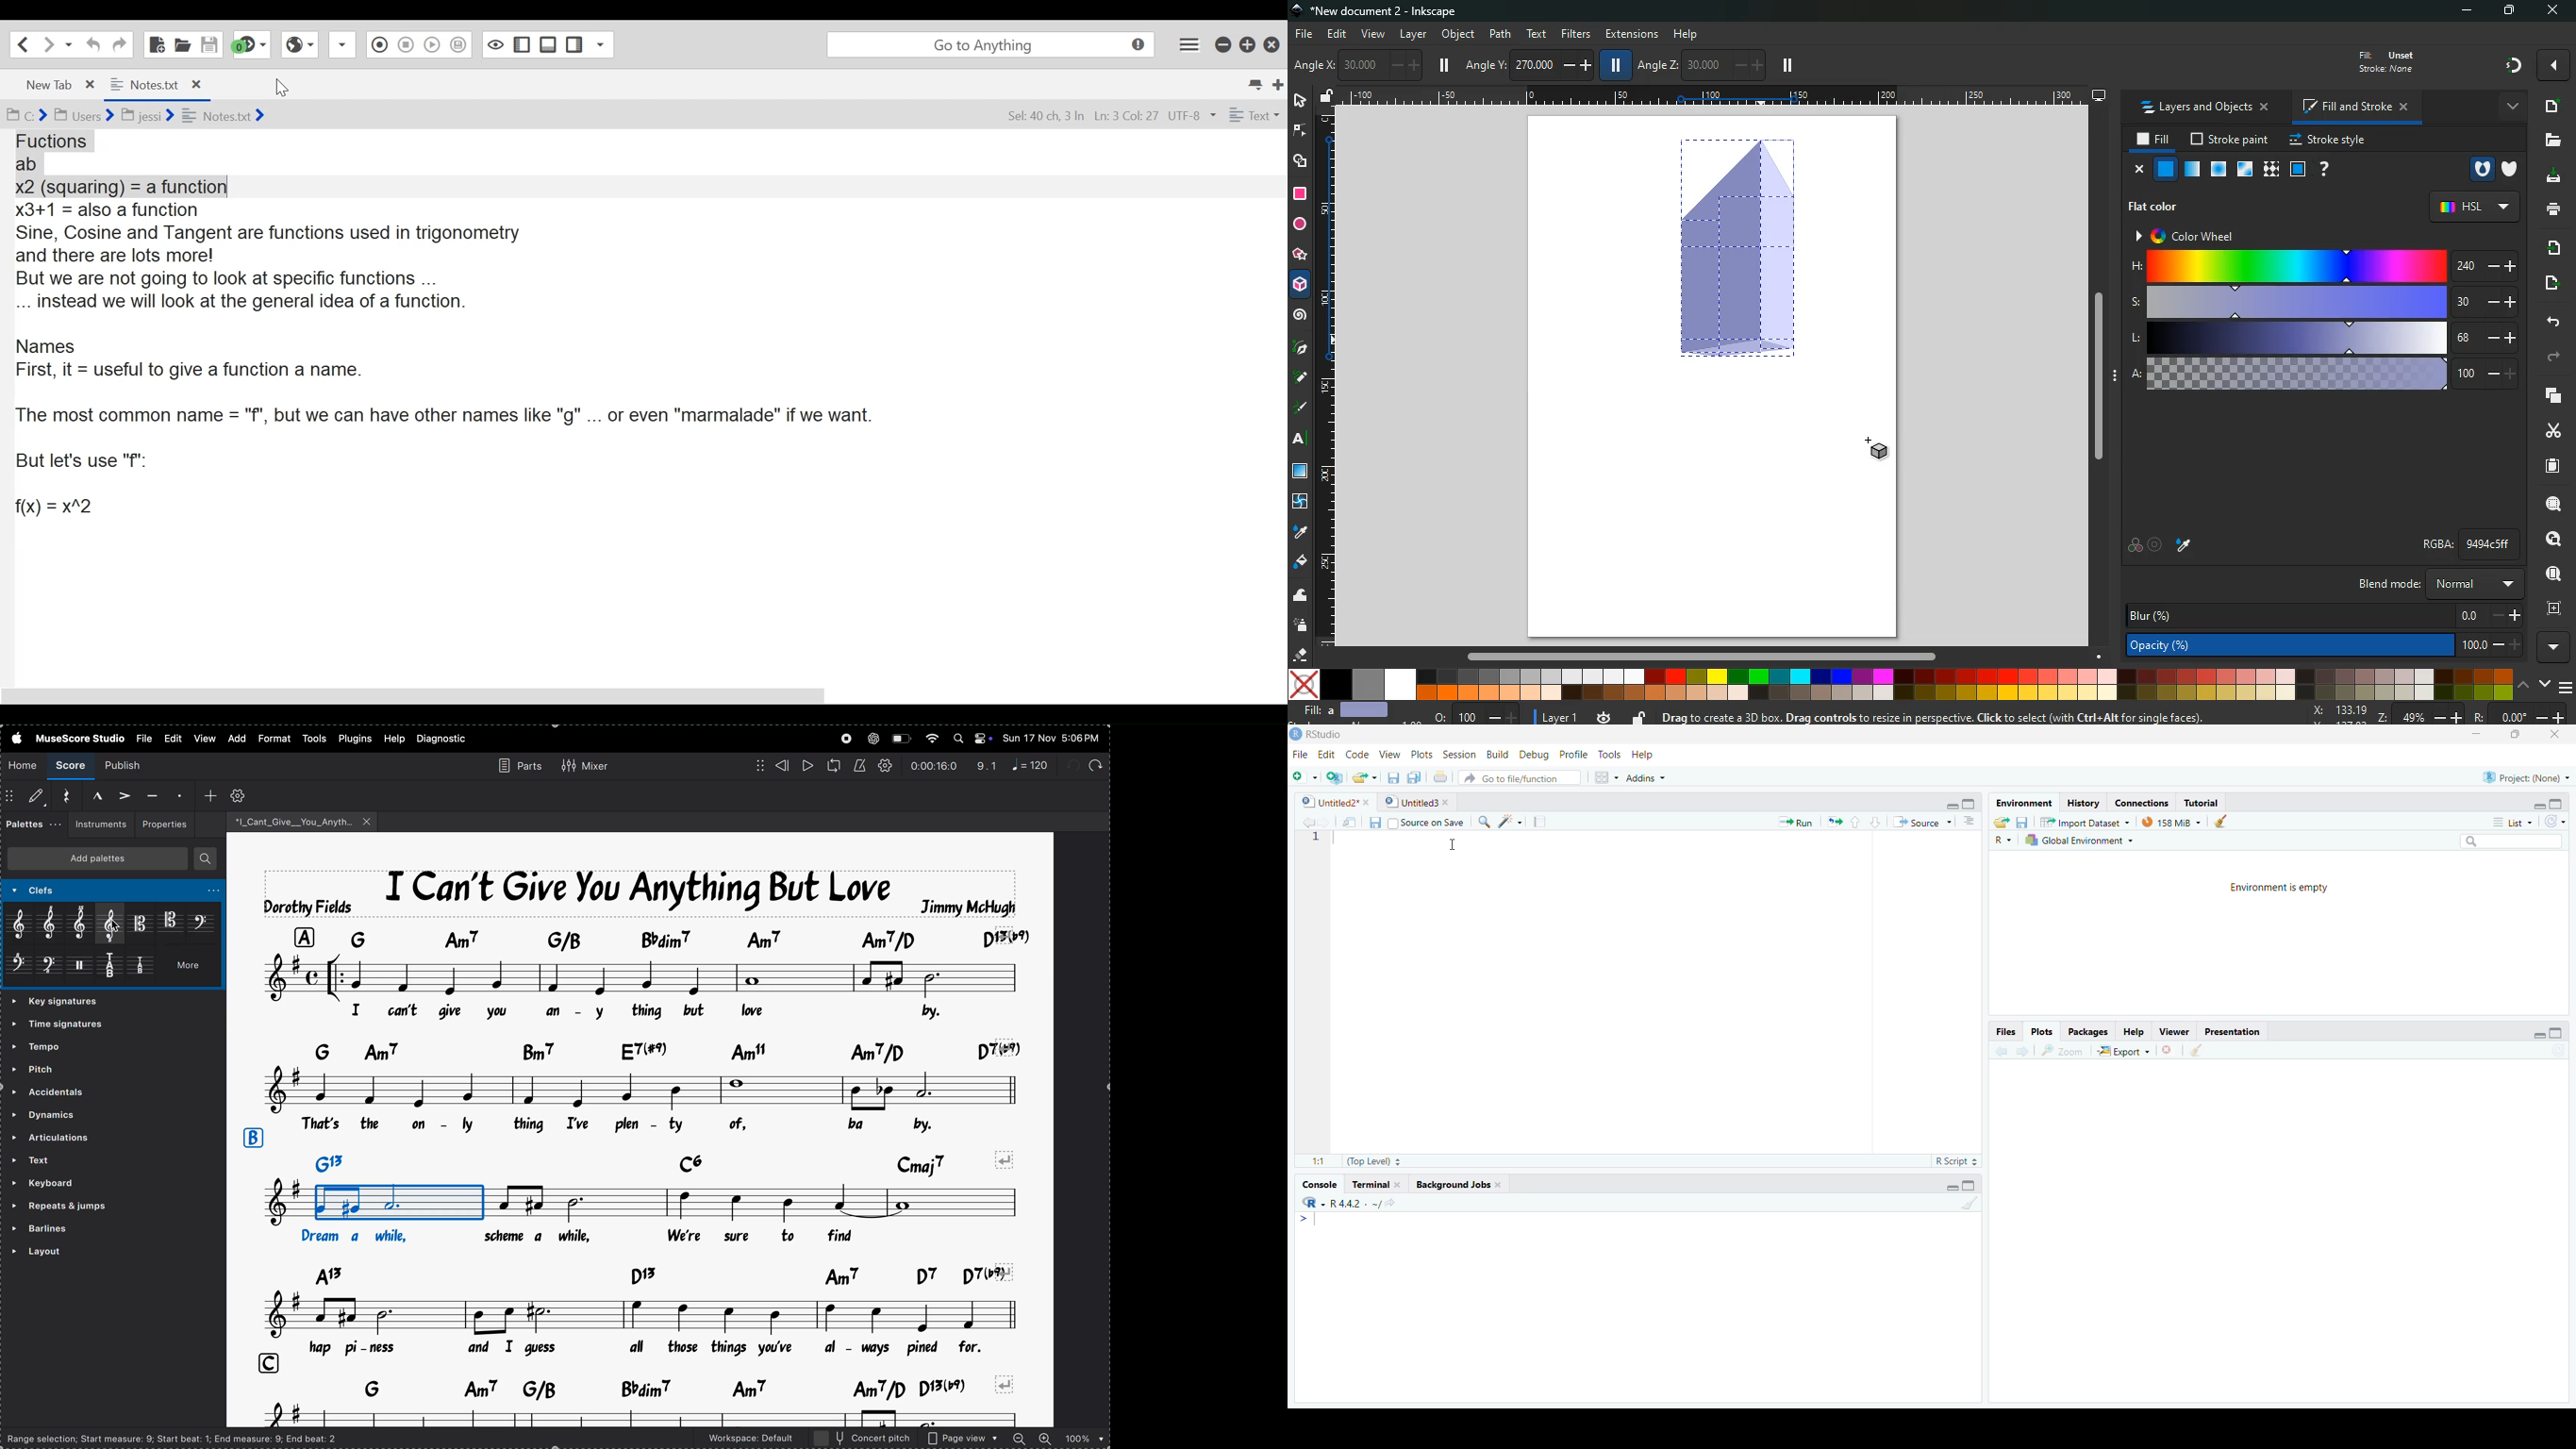  Describe the element at coordinates (144, 967) in the screenshot. I see `tablature 4lines` at that location.